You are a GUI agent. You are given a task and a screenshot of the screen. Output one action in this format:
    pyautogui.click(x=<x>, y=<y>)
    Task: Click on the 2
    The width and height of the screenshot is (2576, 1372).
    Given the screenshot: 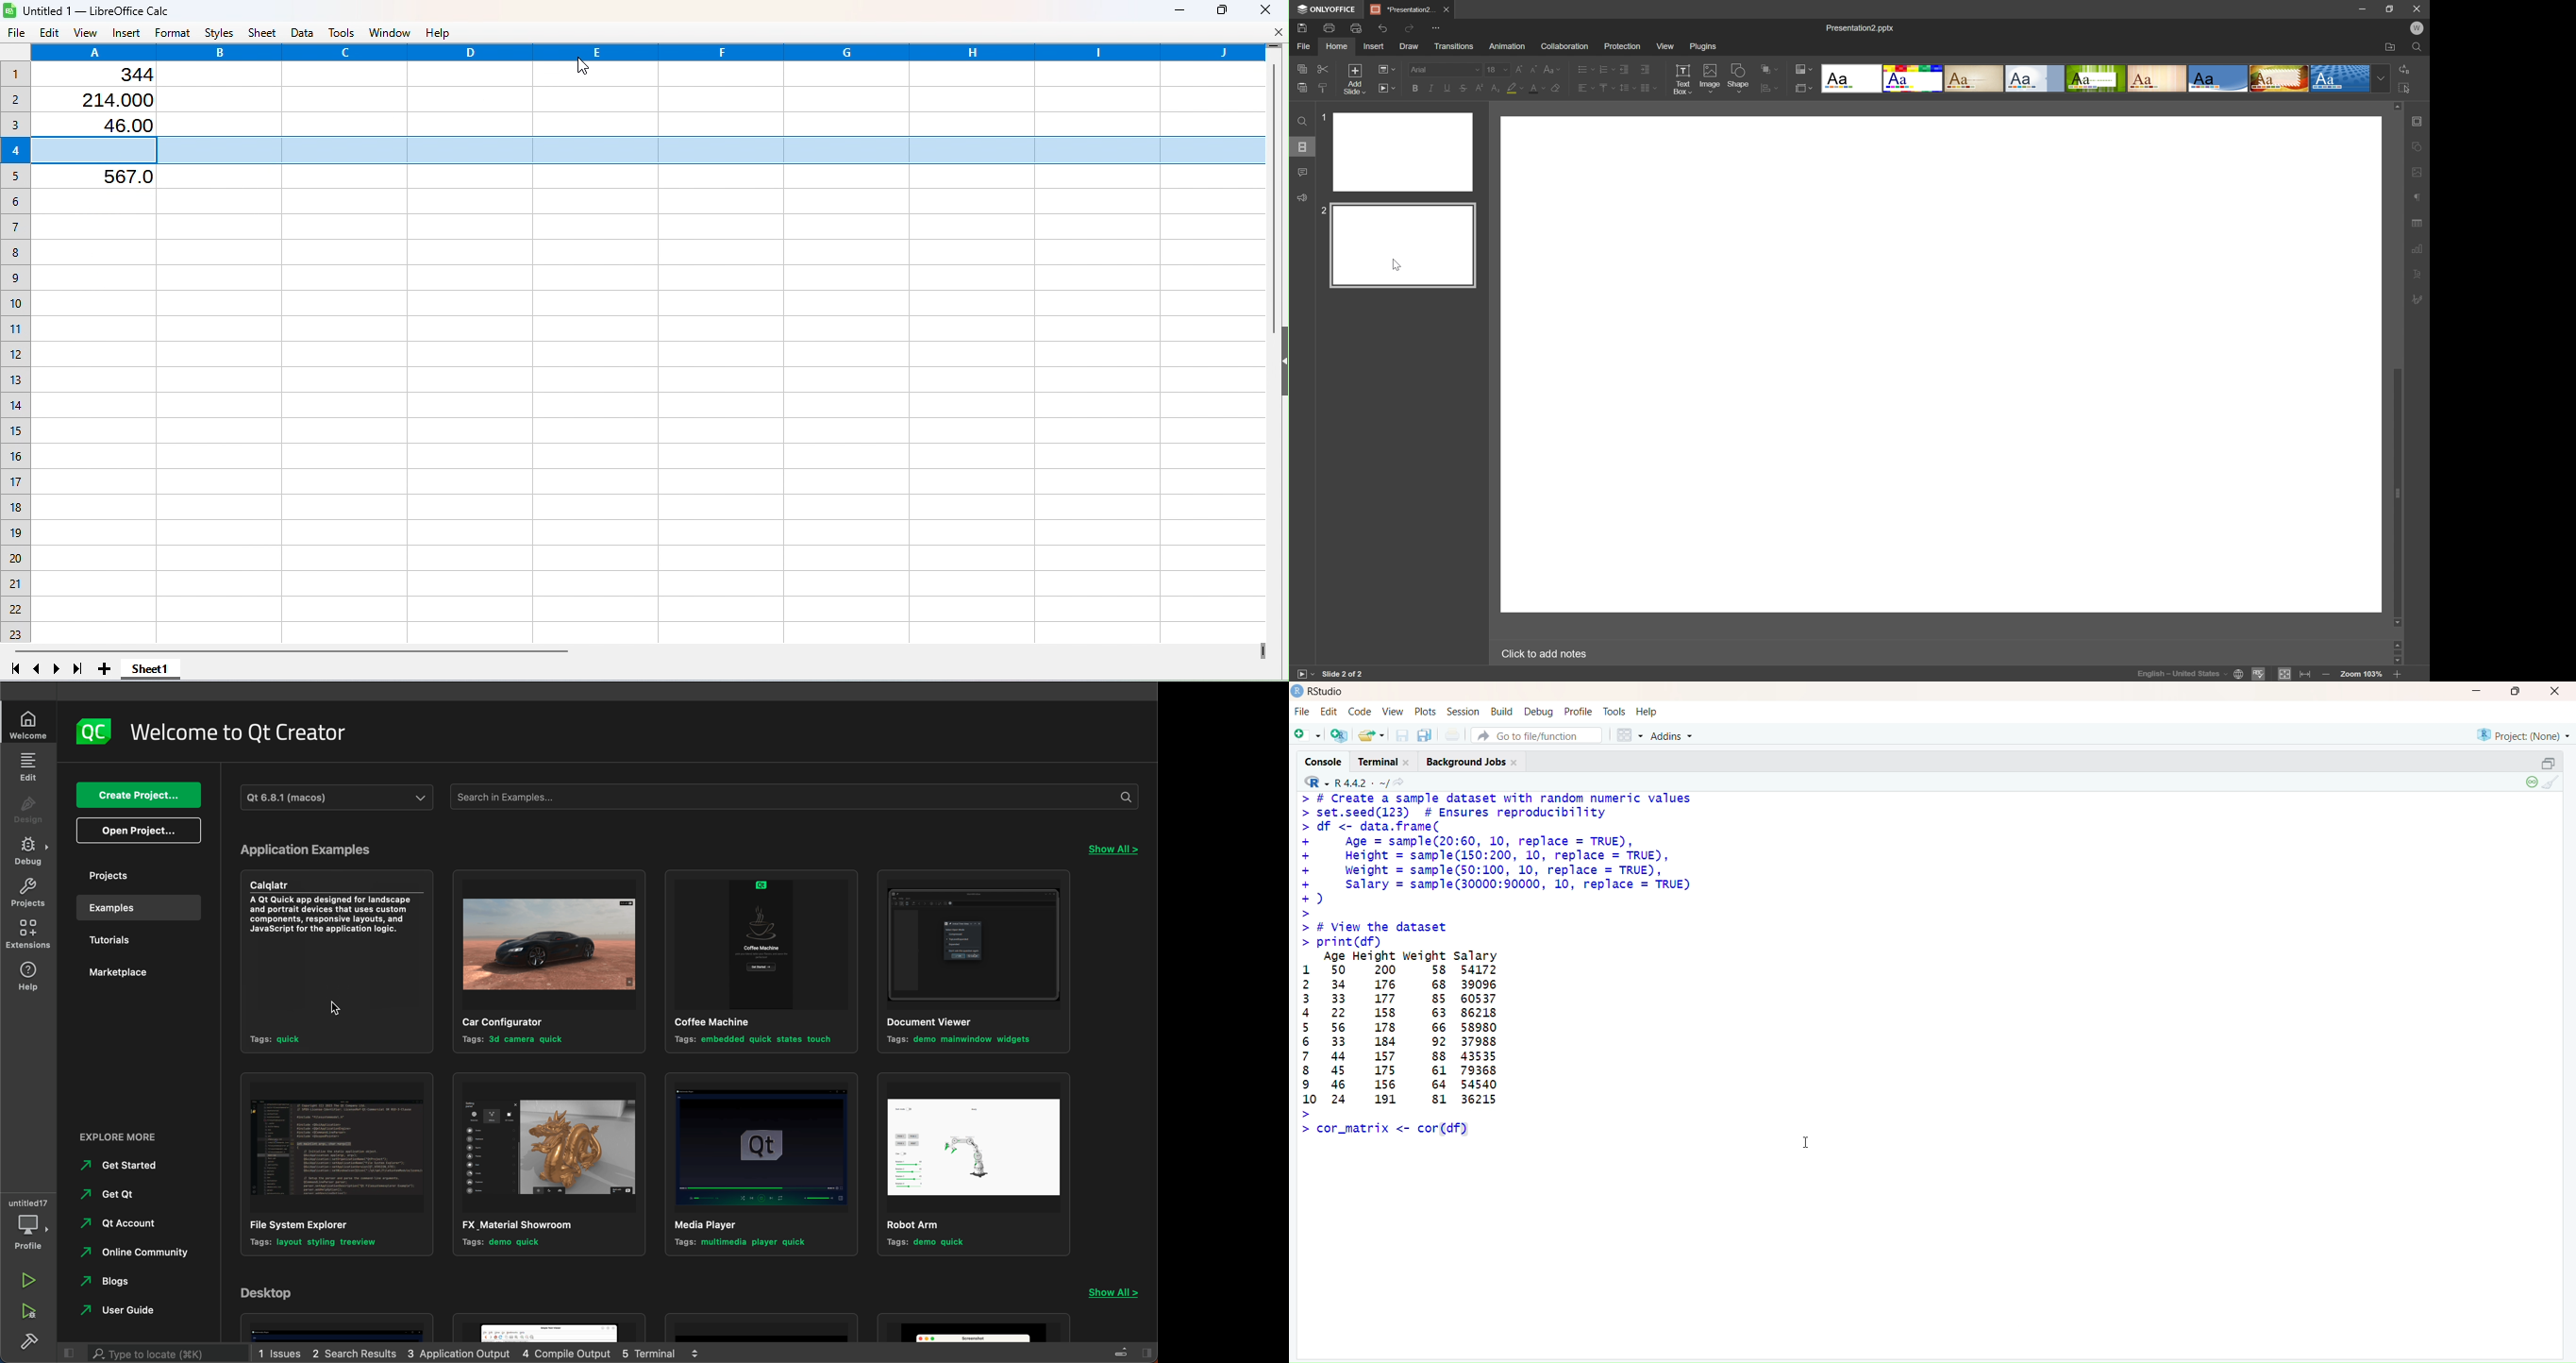 What is the action you would take?
    pyautogui.click(x=1321, y=210)
    